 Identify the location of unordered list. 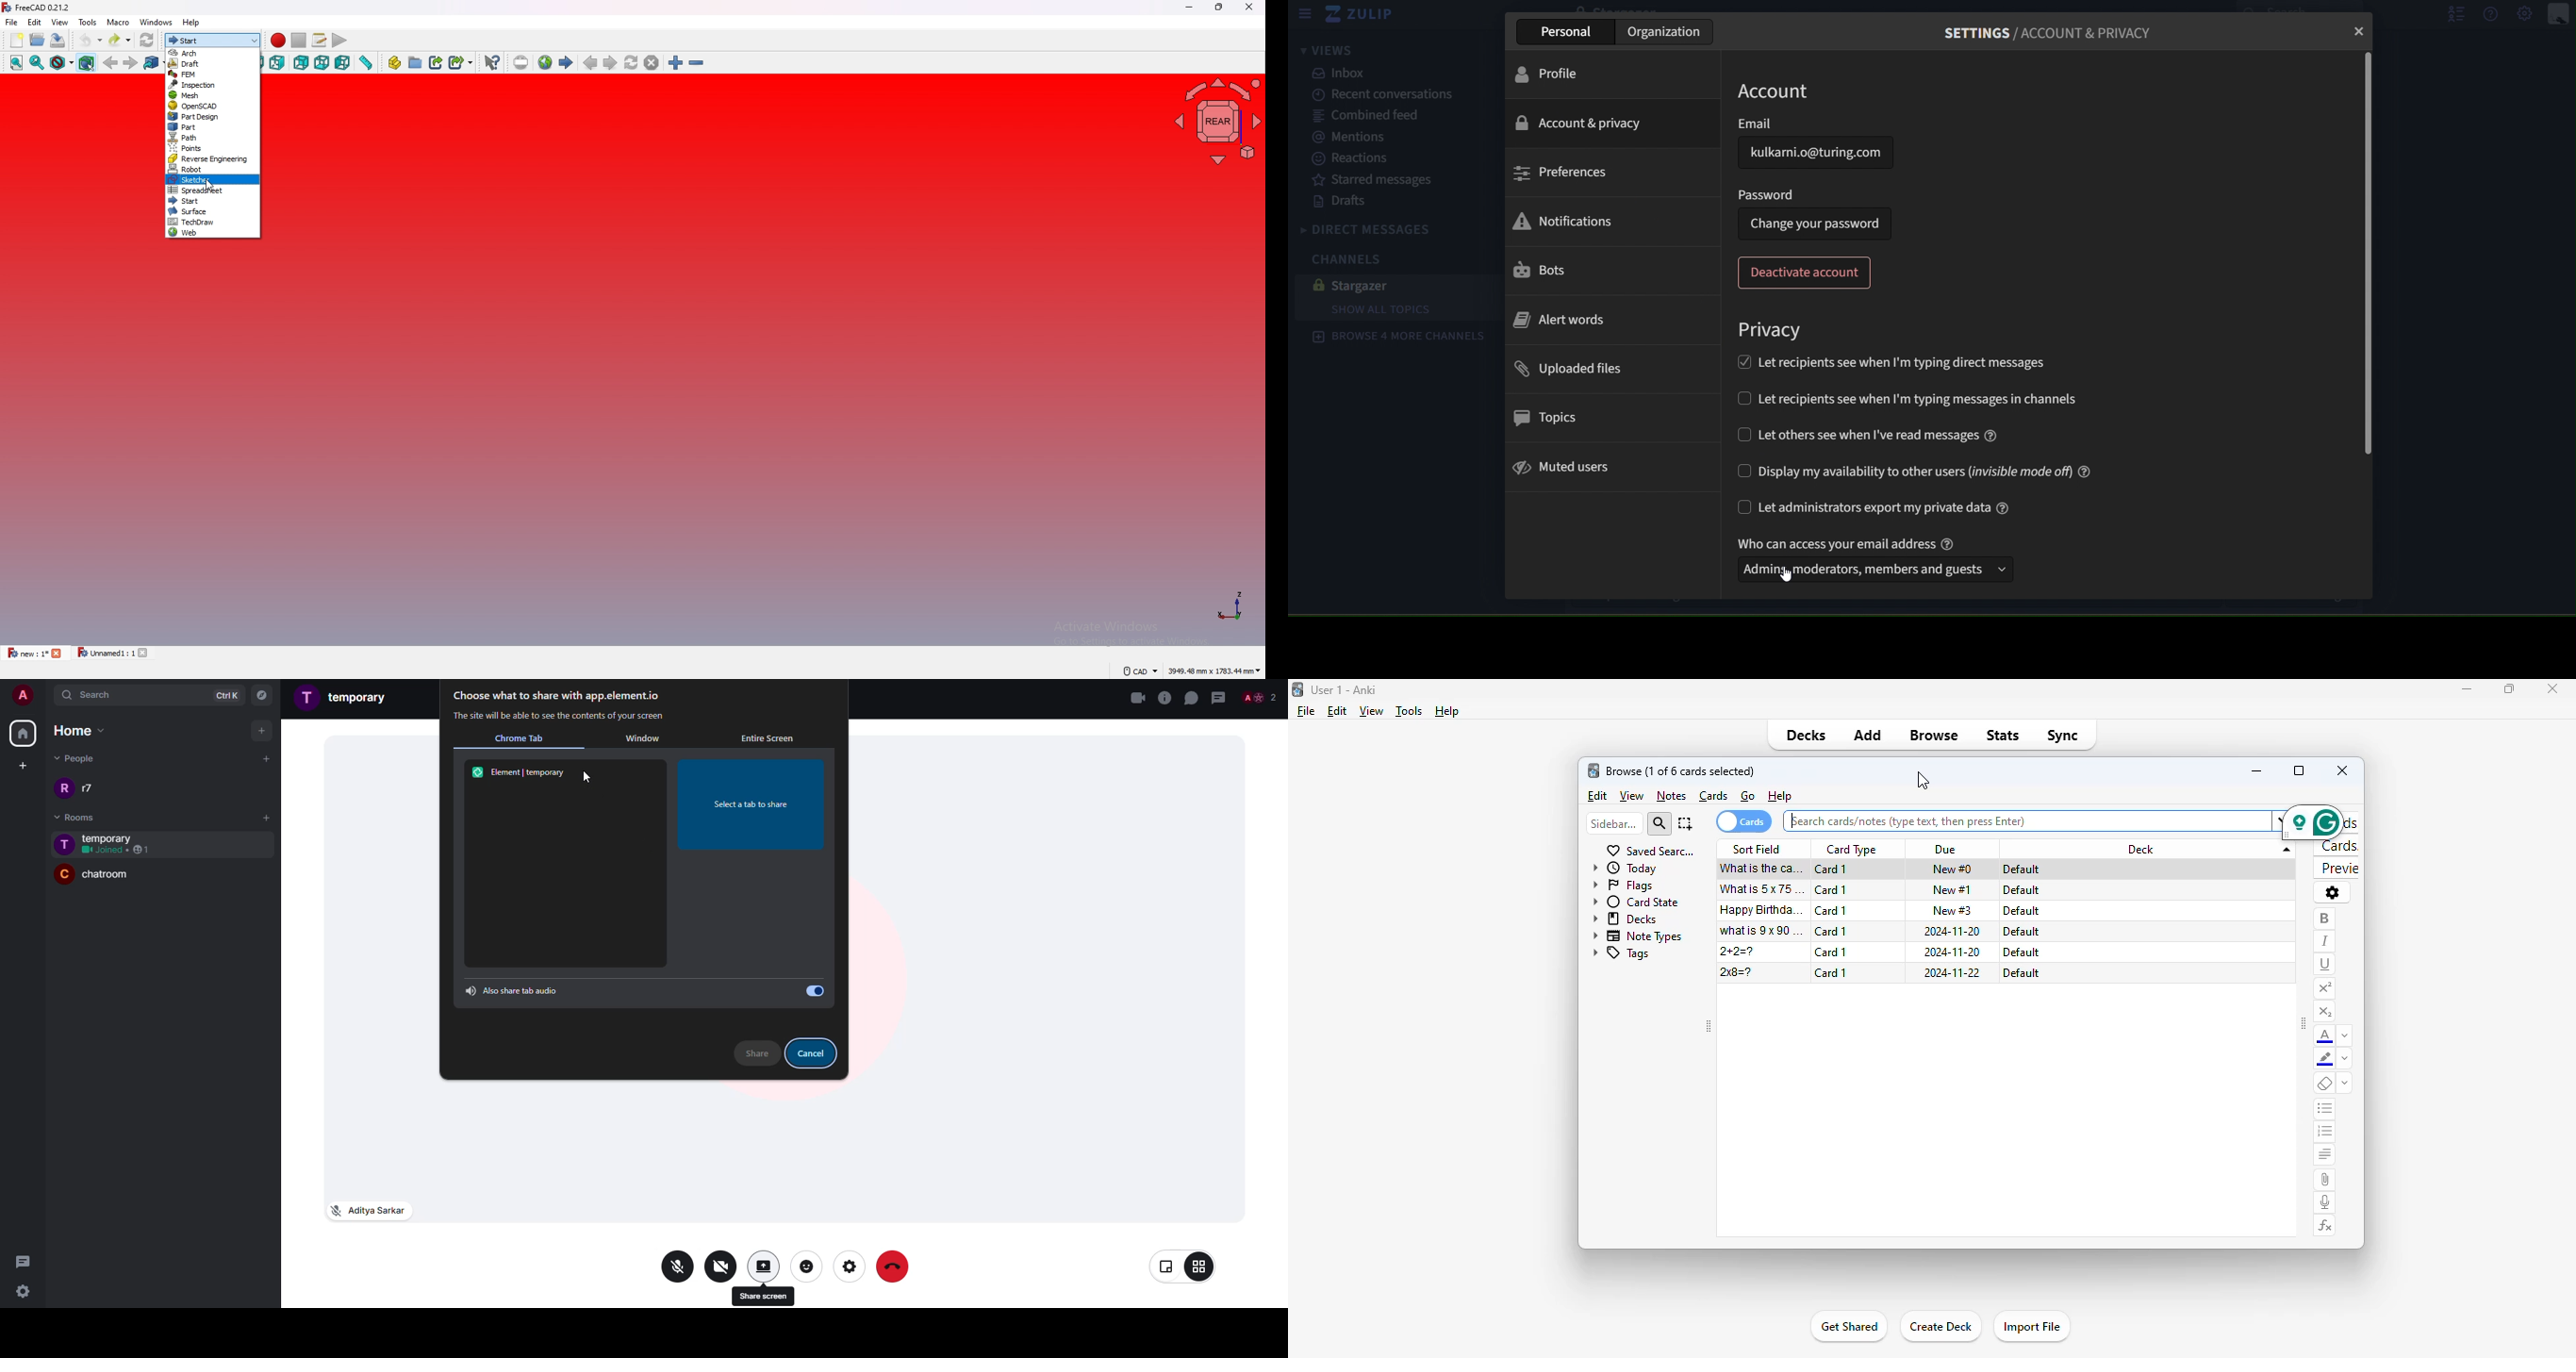
(2325, 1110).